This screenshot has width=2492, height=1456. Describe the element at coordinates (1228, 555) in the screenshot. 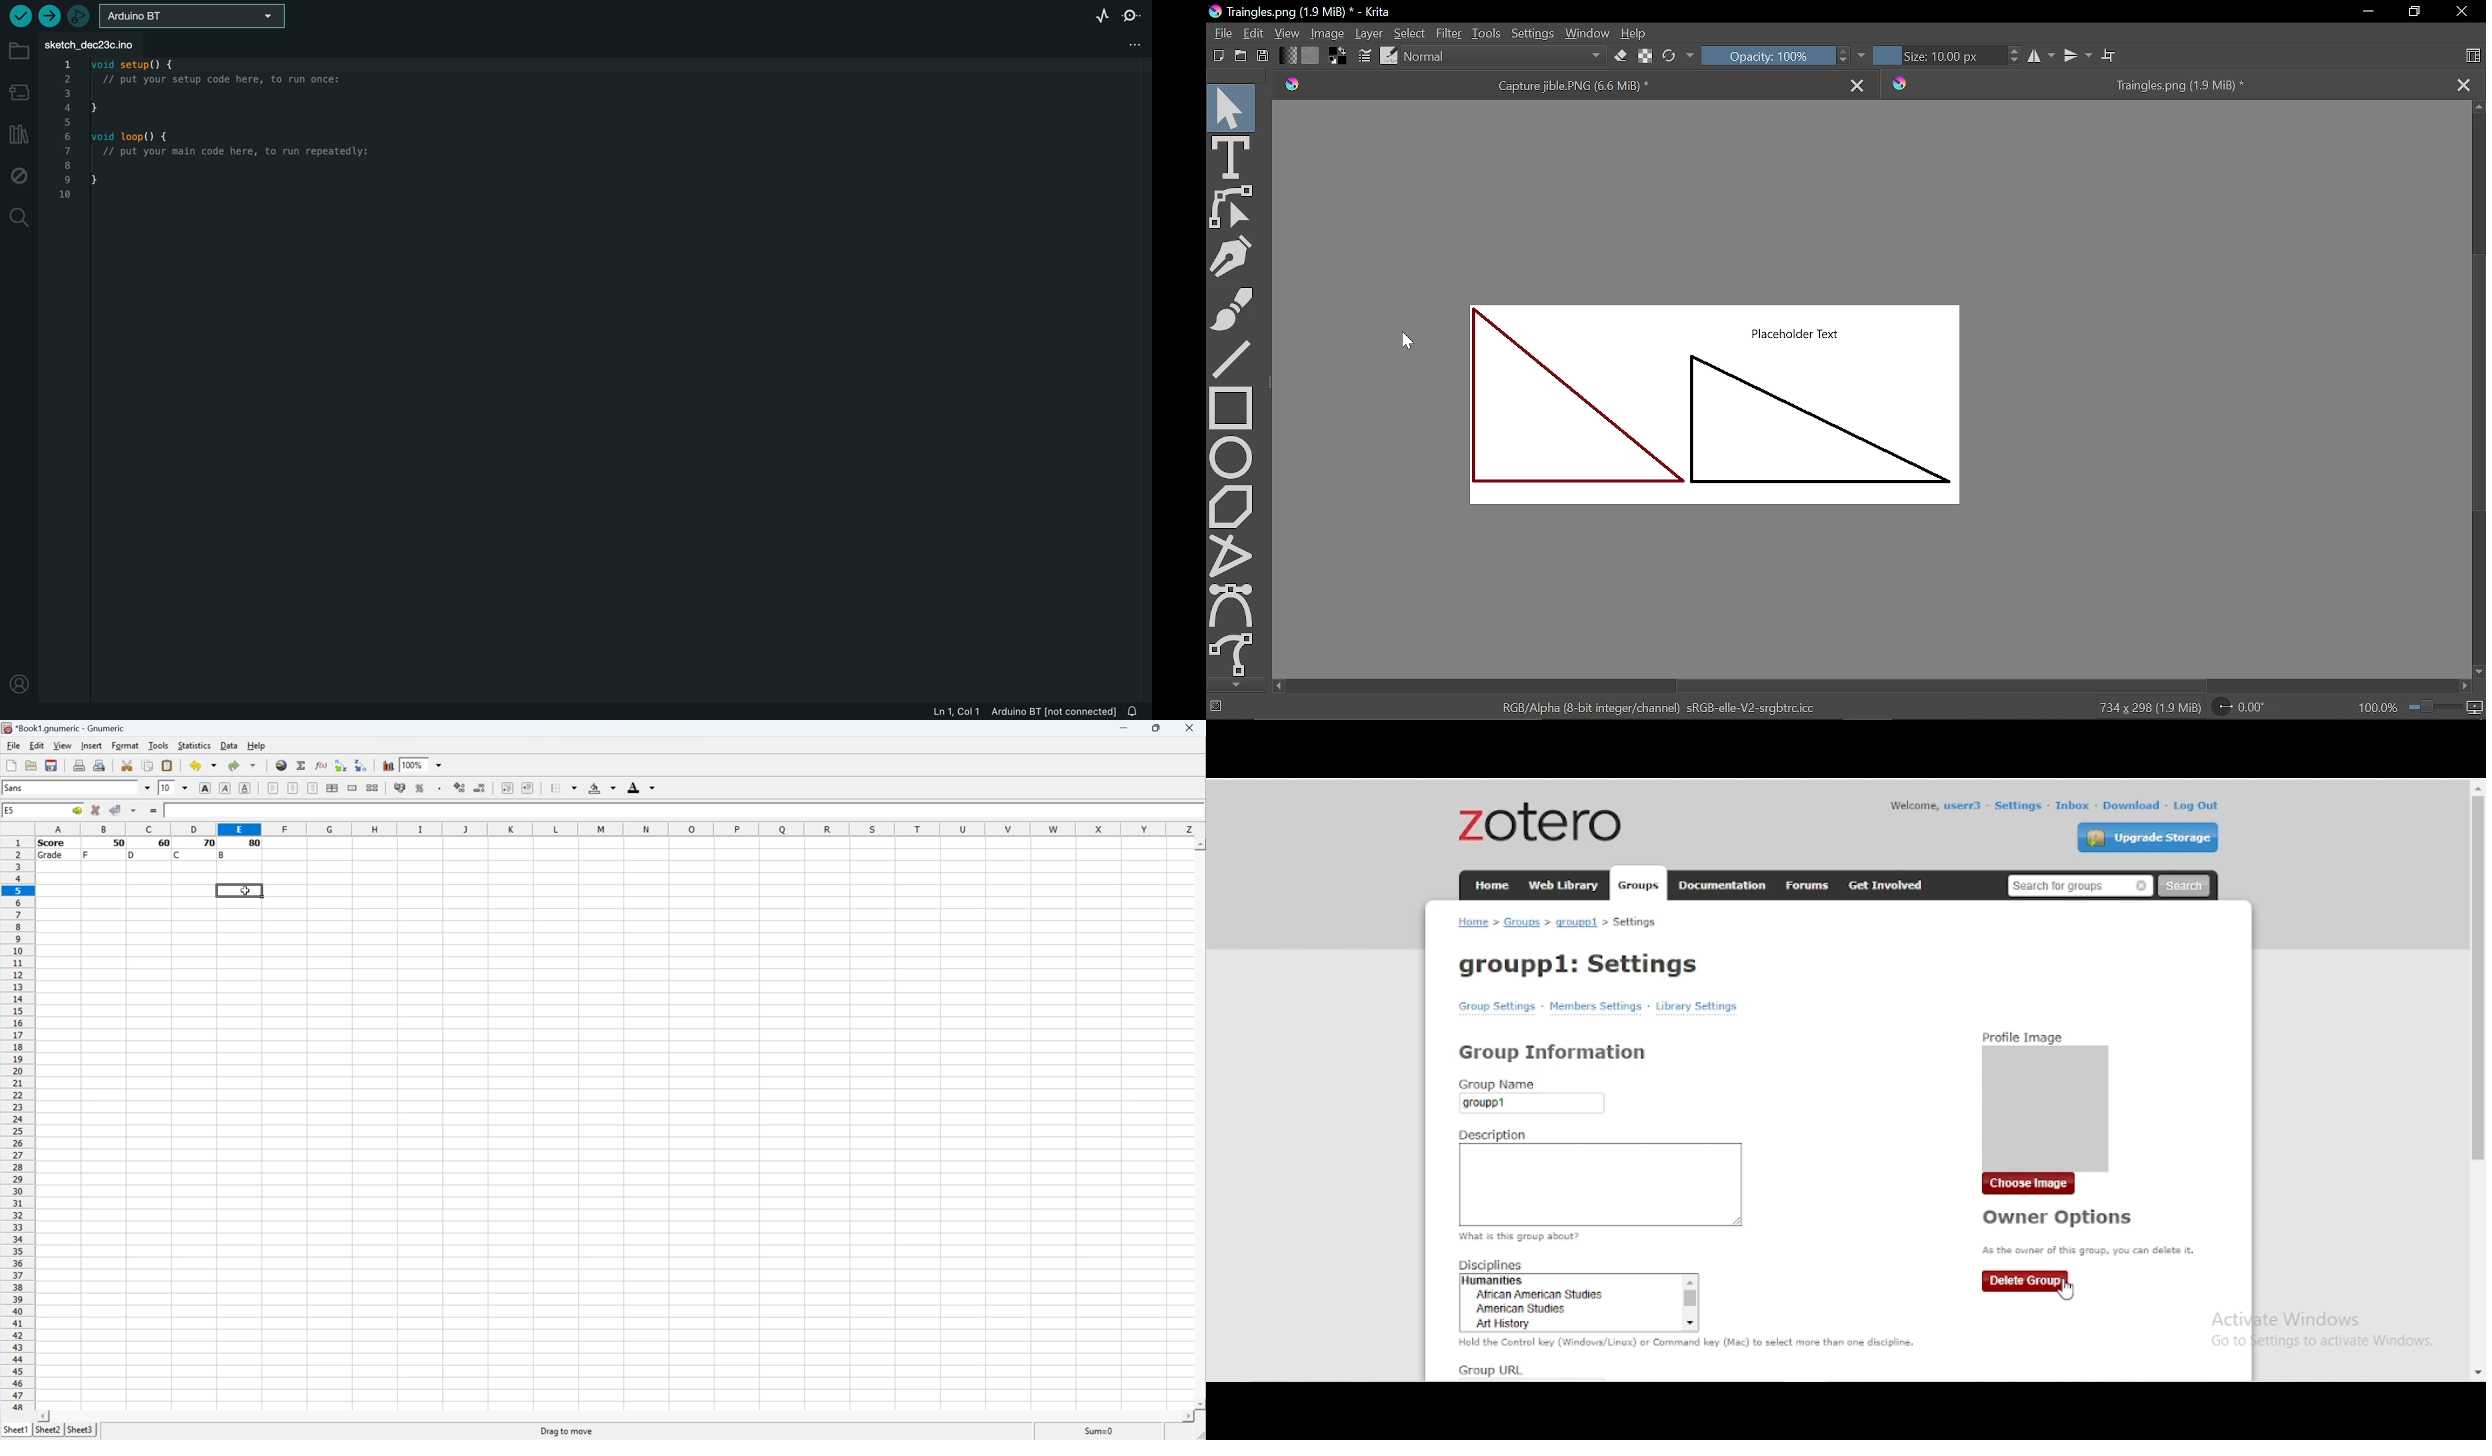

I see `Polyline tool` at that location.